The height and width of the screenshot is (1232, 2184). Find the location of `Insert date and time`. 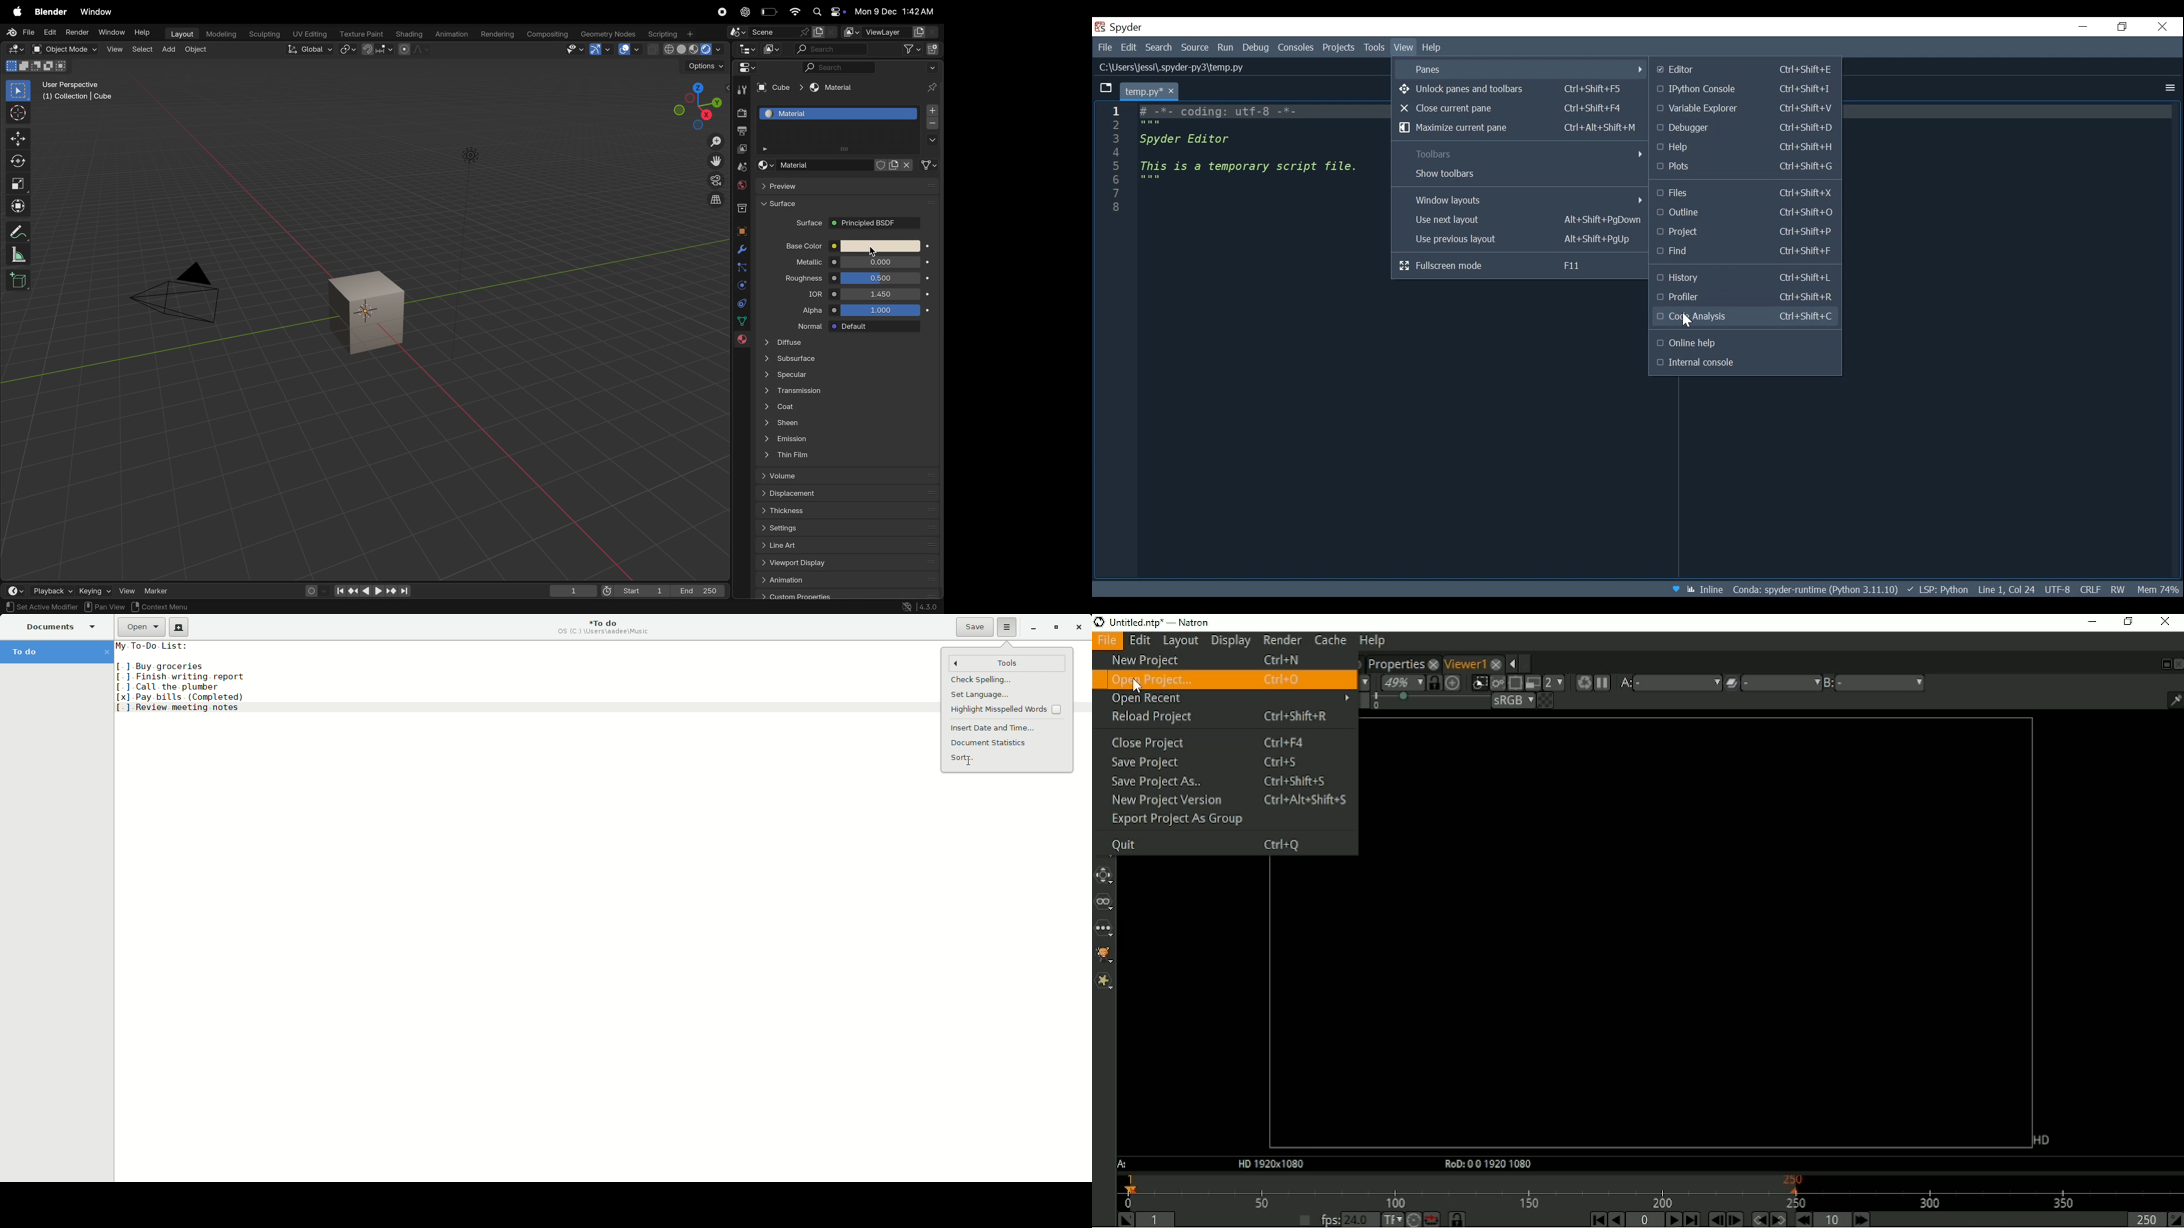

Insert date and time is located at coordinates (1000, 727).